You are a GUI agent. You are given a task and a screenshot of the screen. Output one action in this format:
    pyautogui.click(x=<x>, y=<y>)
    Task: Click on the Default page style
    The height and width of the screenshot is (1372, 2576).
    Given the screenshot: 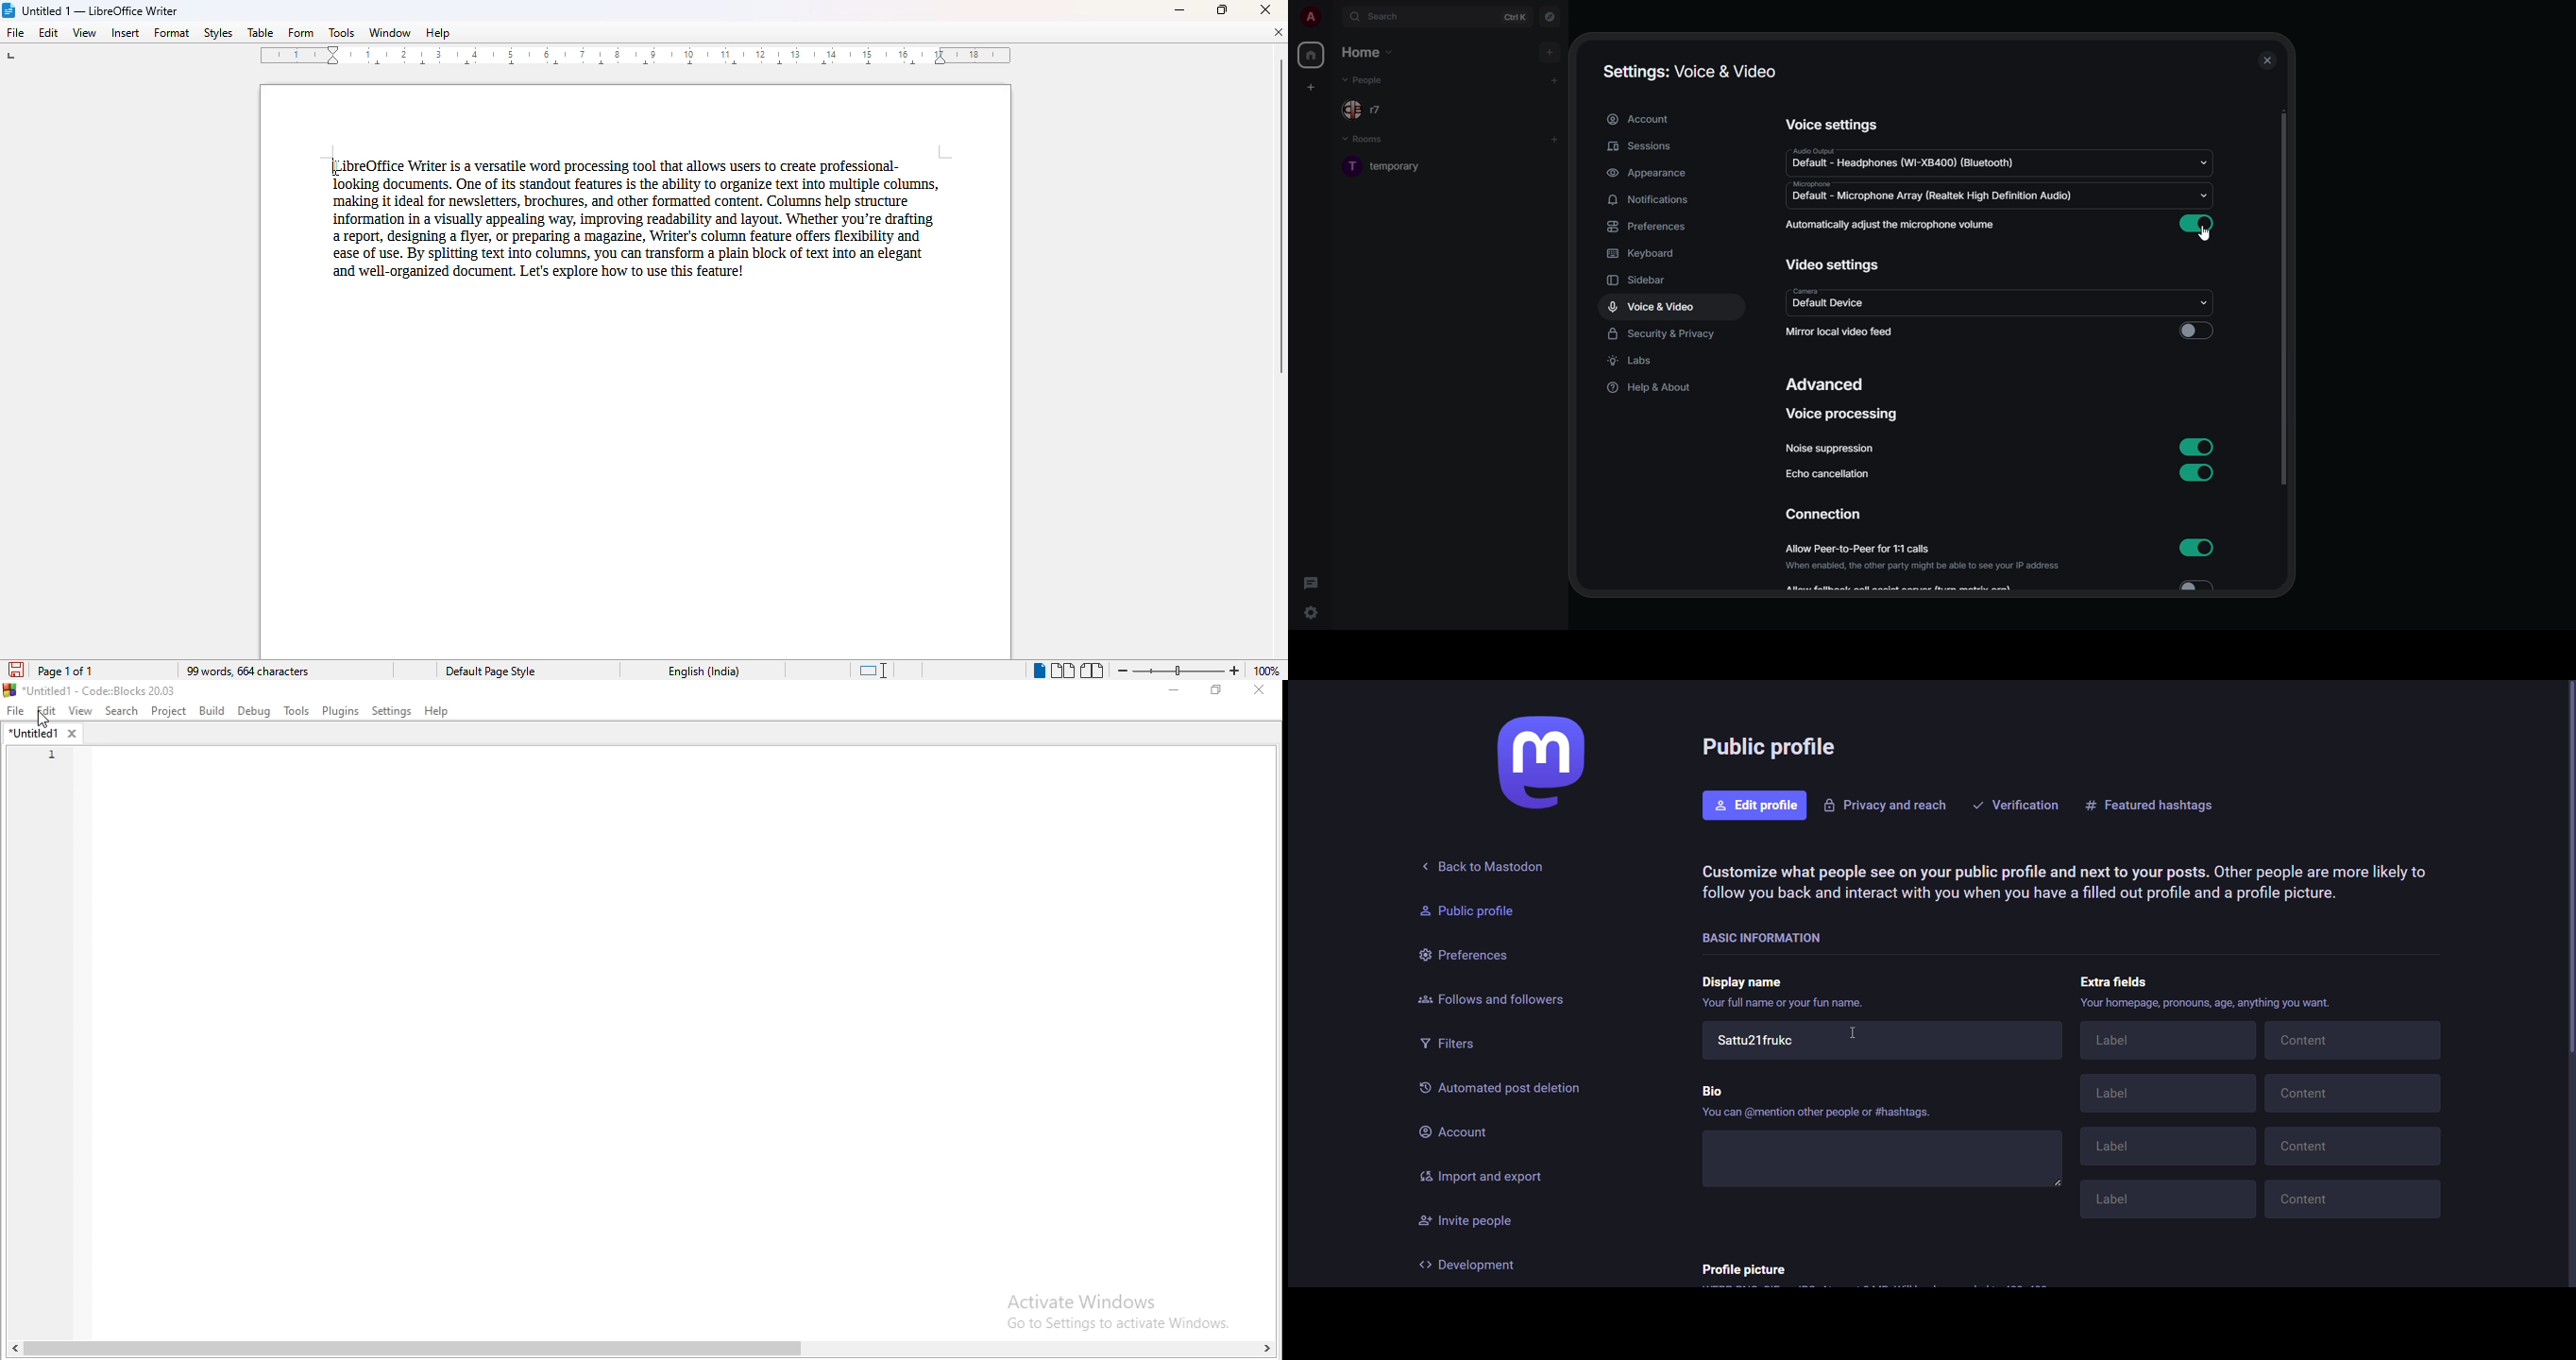 What is the action you would take?
    pyautogui.click(x=490, y=671)
    